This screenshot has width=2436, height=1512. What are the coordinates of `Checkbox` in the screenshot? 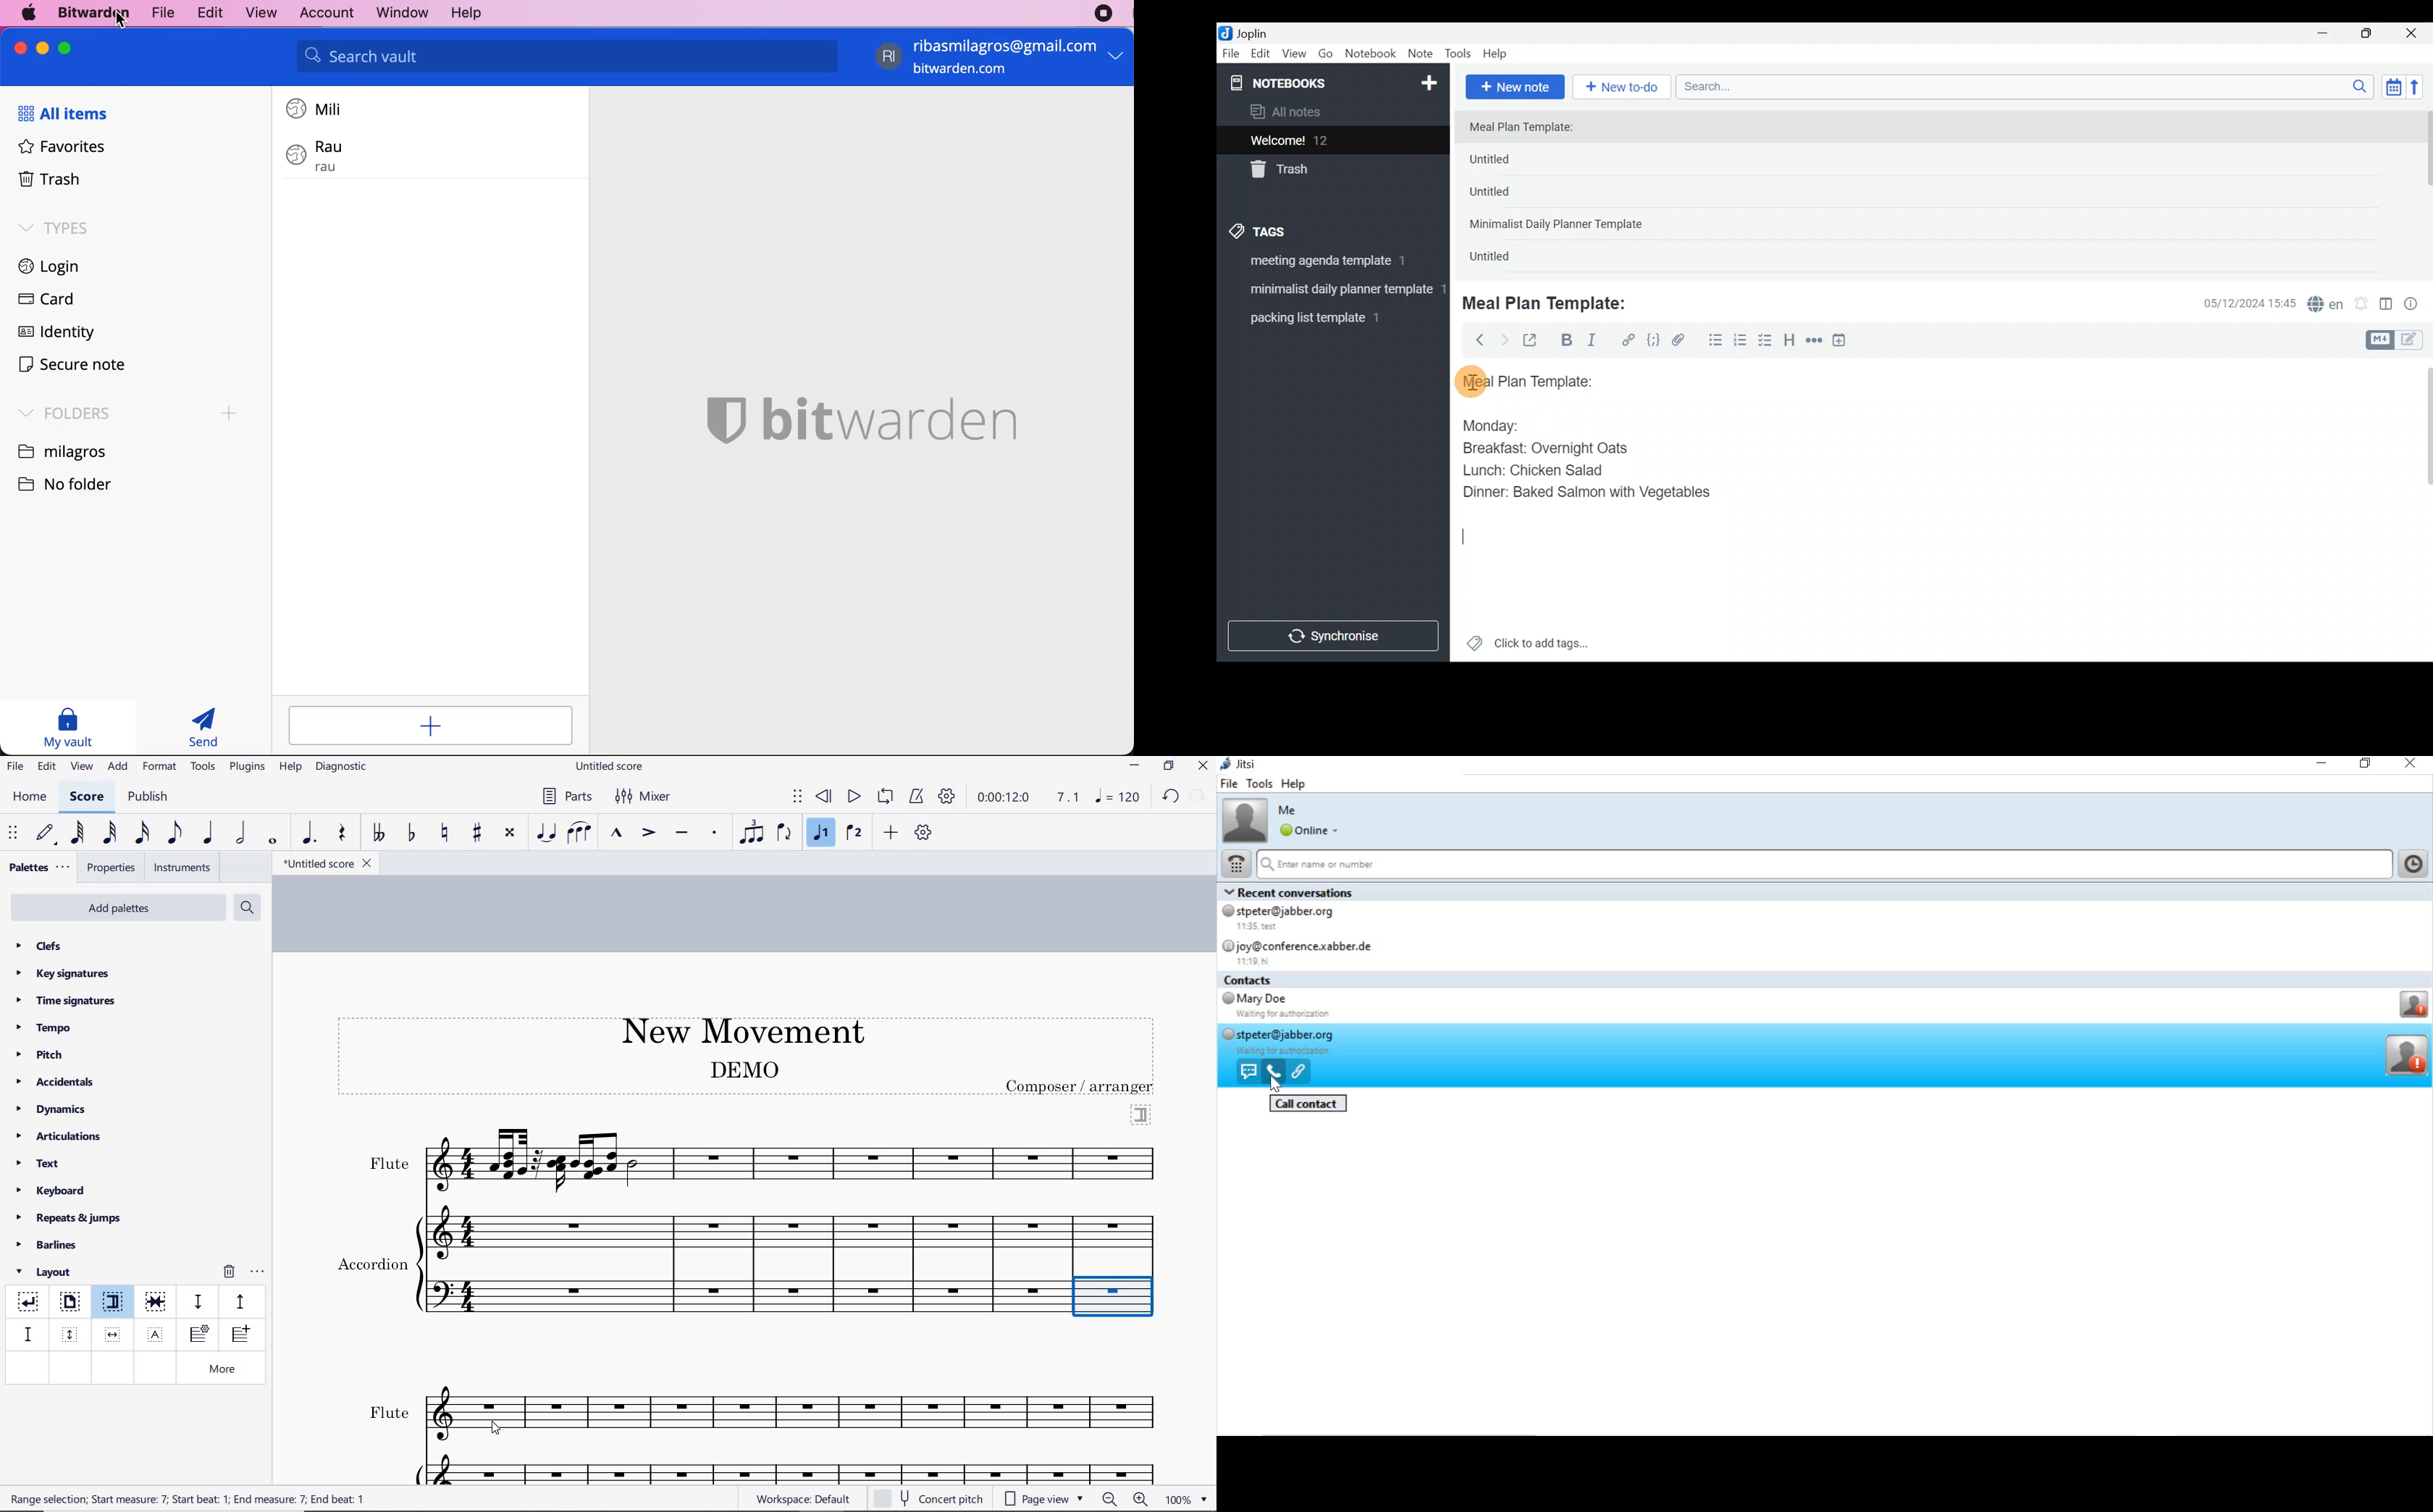 It's located at (1766, 342).